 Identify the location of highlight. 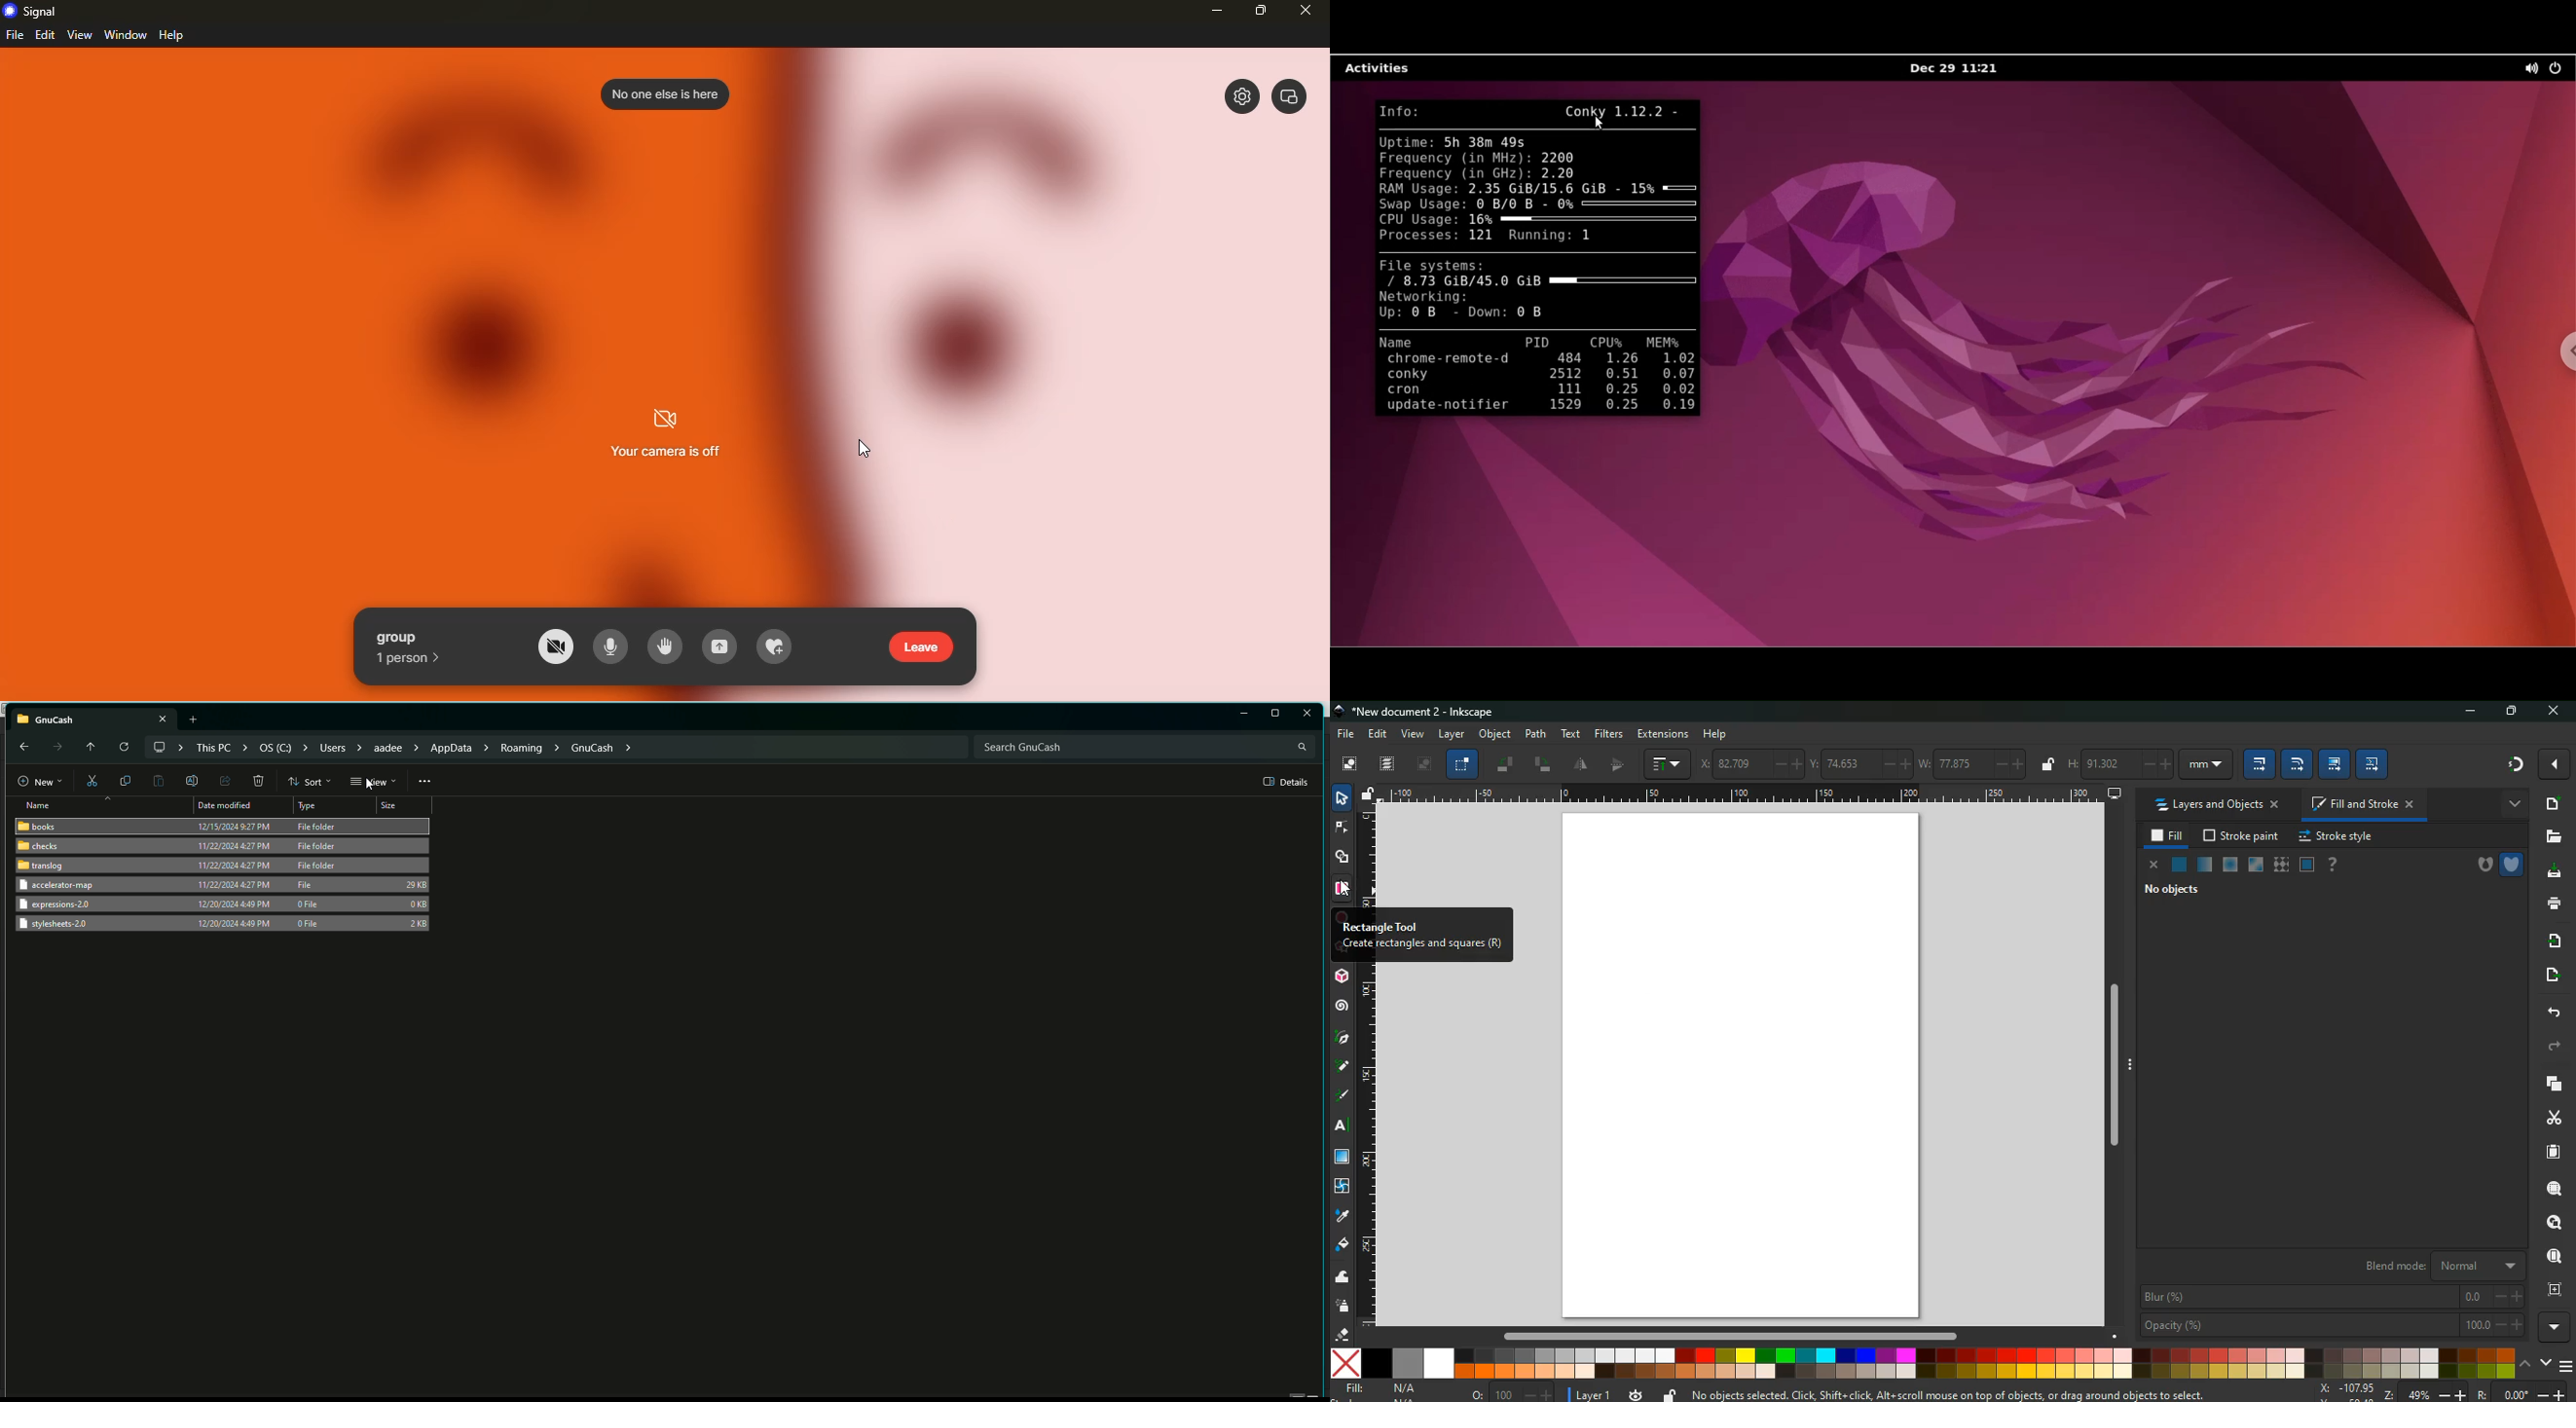
(1342, 1068).